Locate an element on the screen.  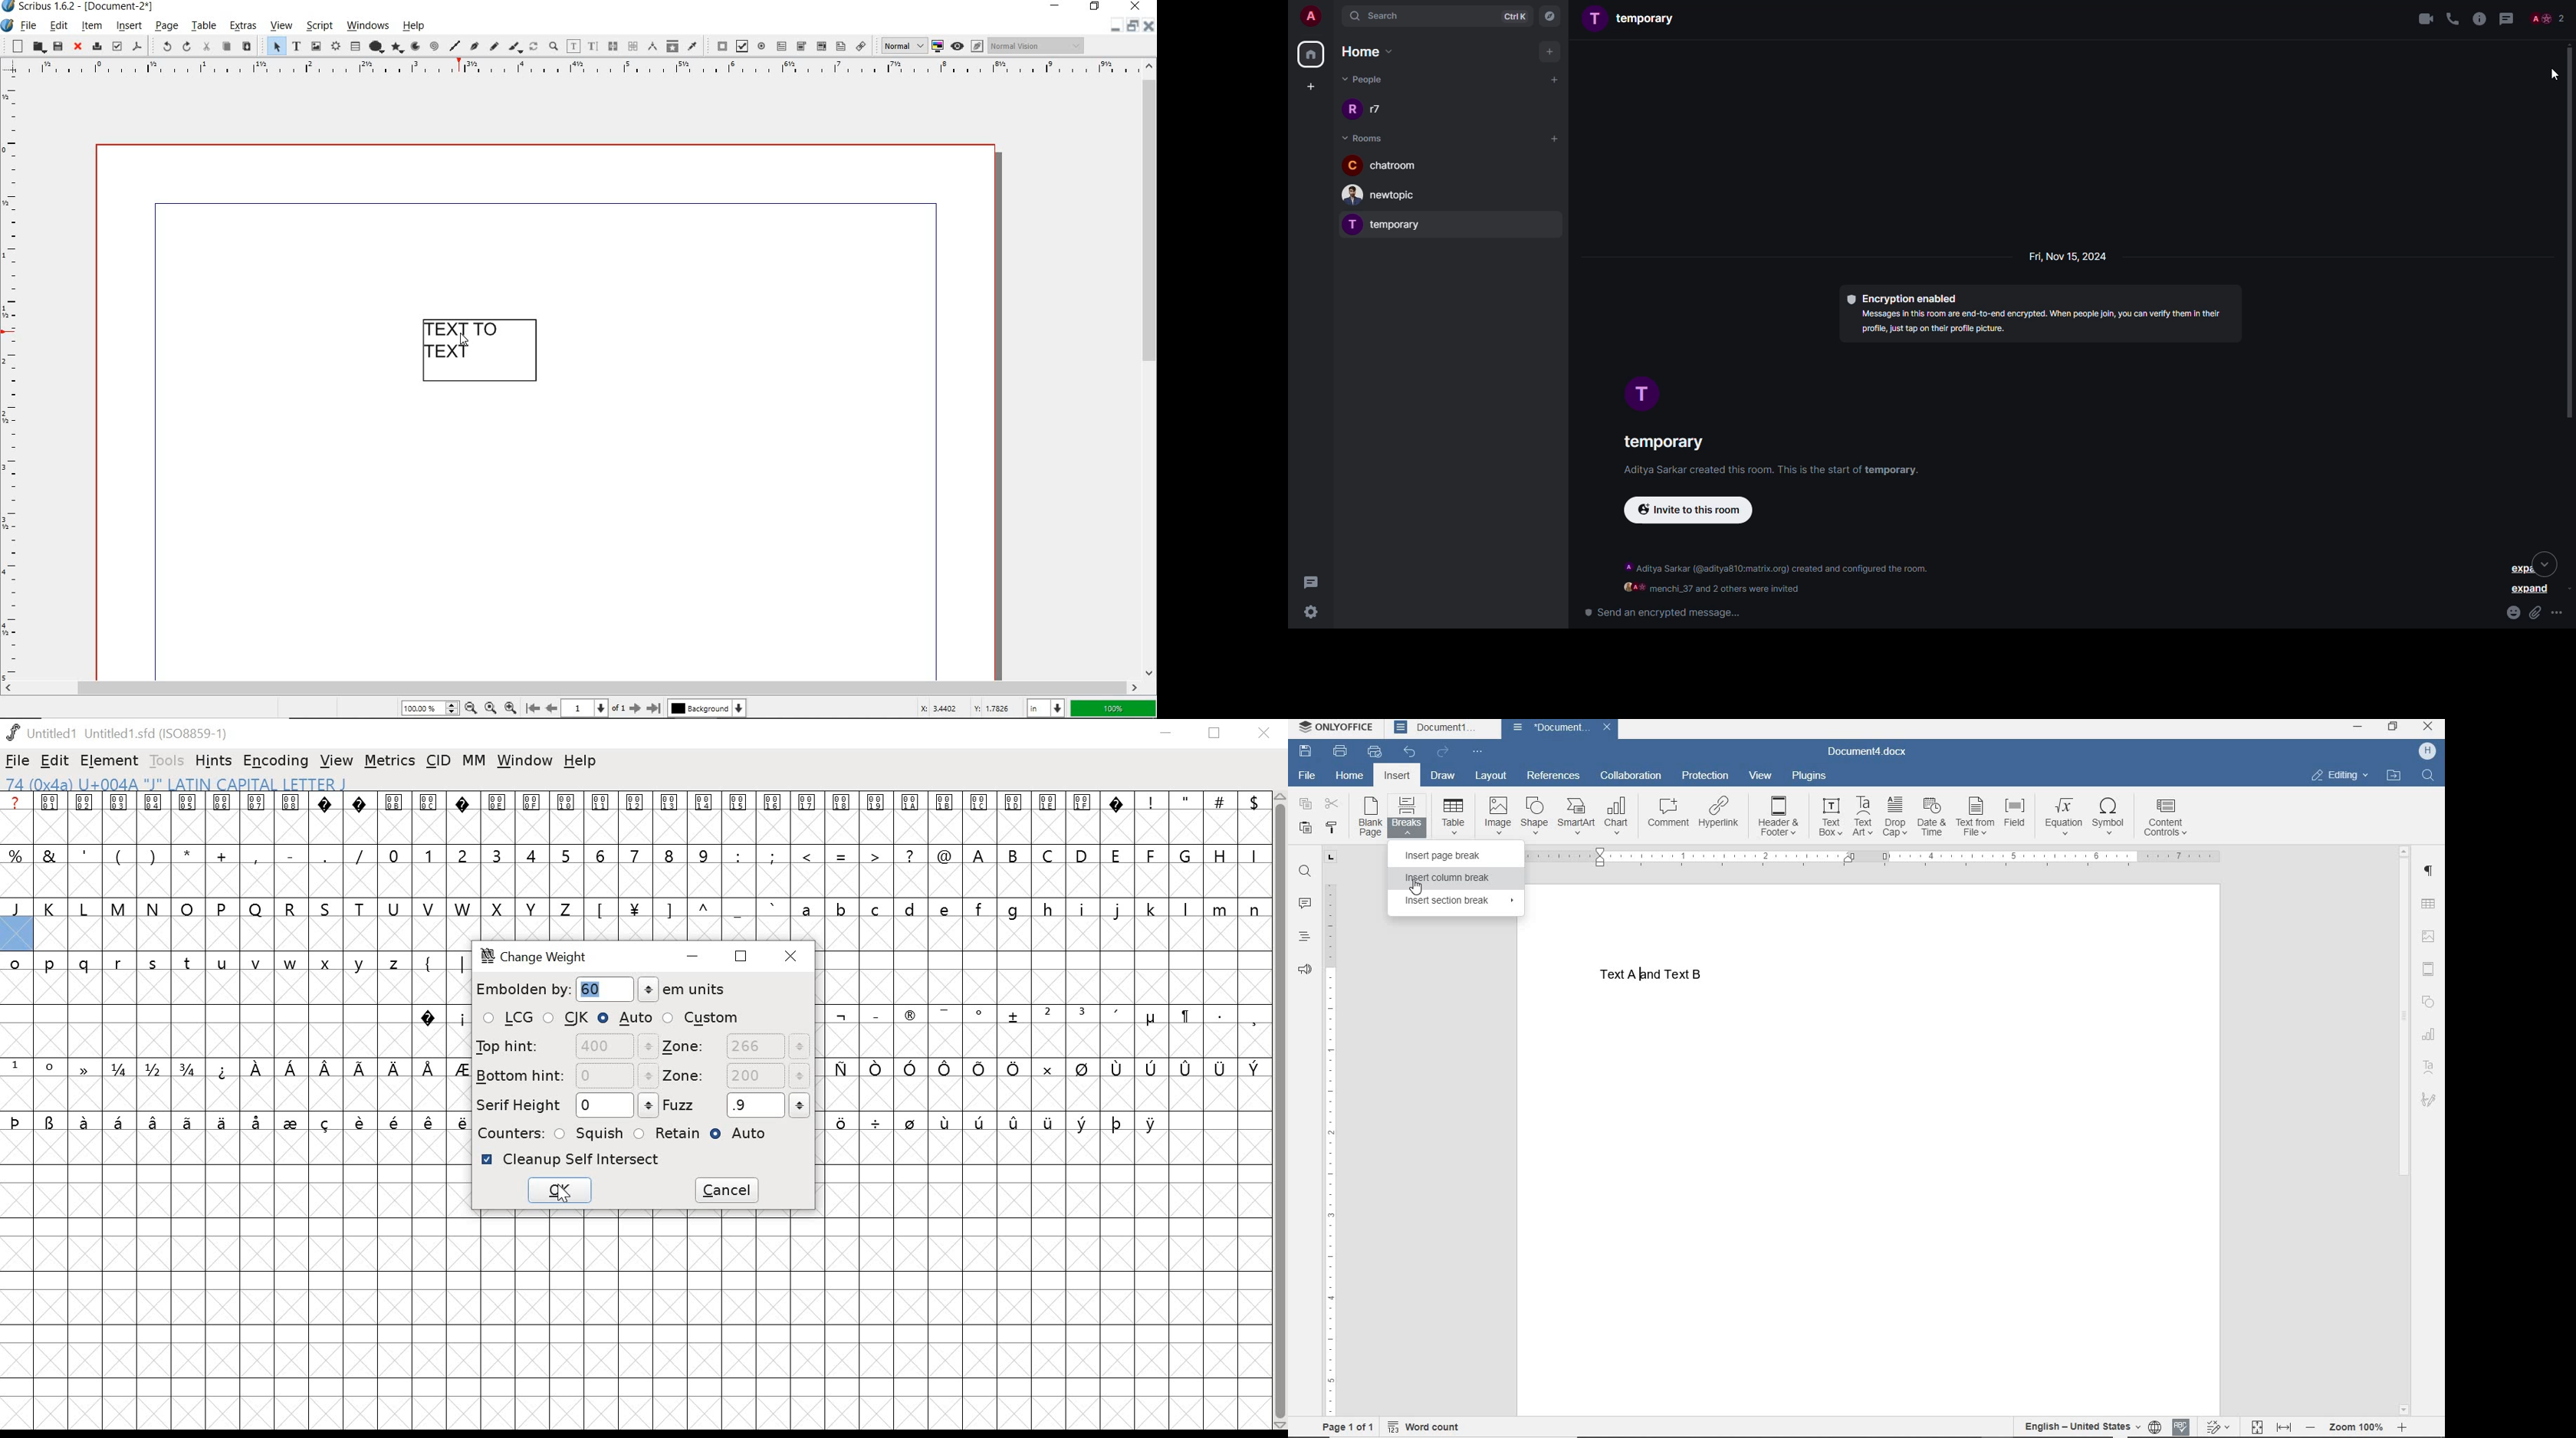
special characters is located at coordinates (188, 854).